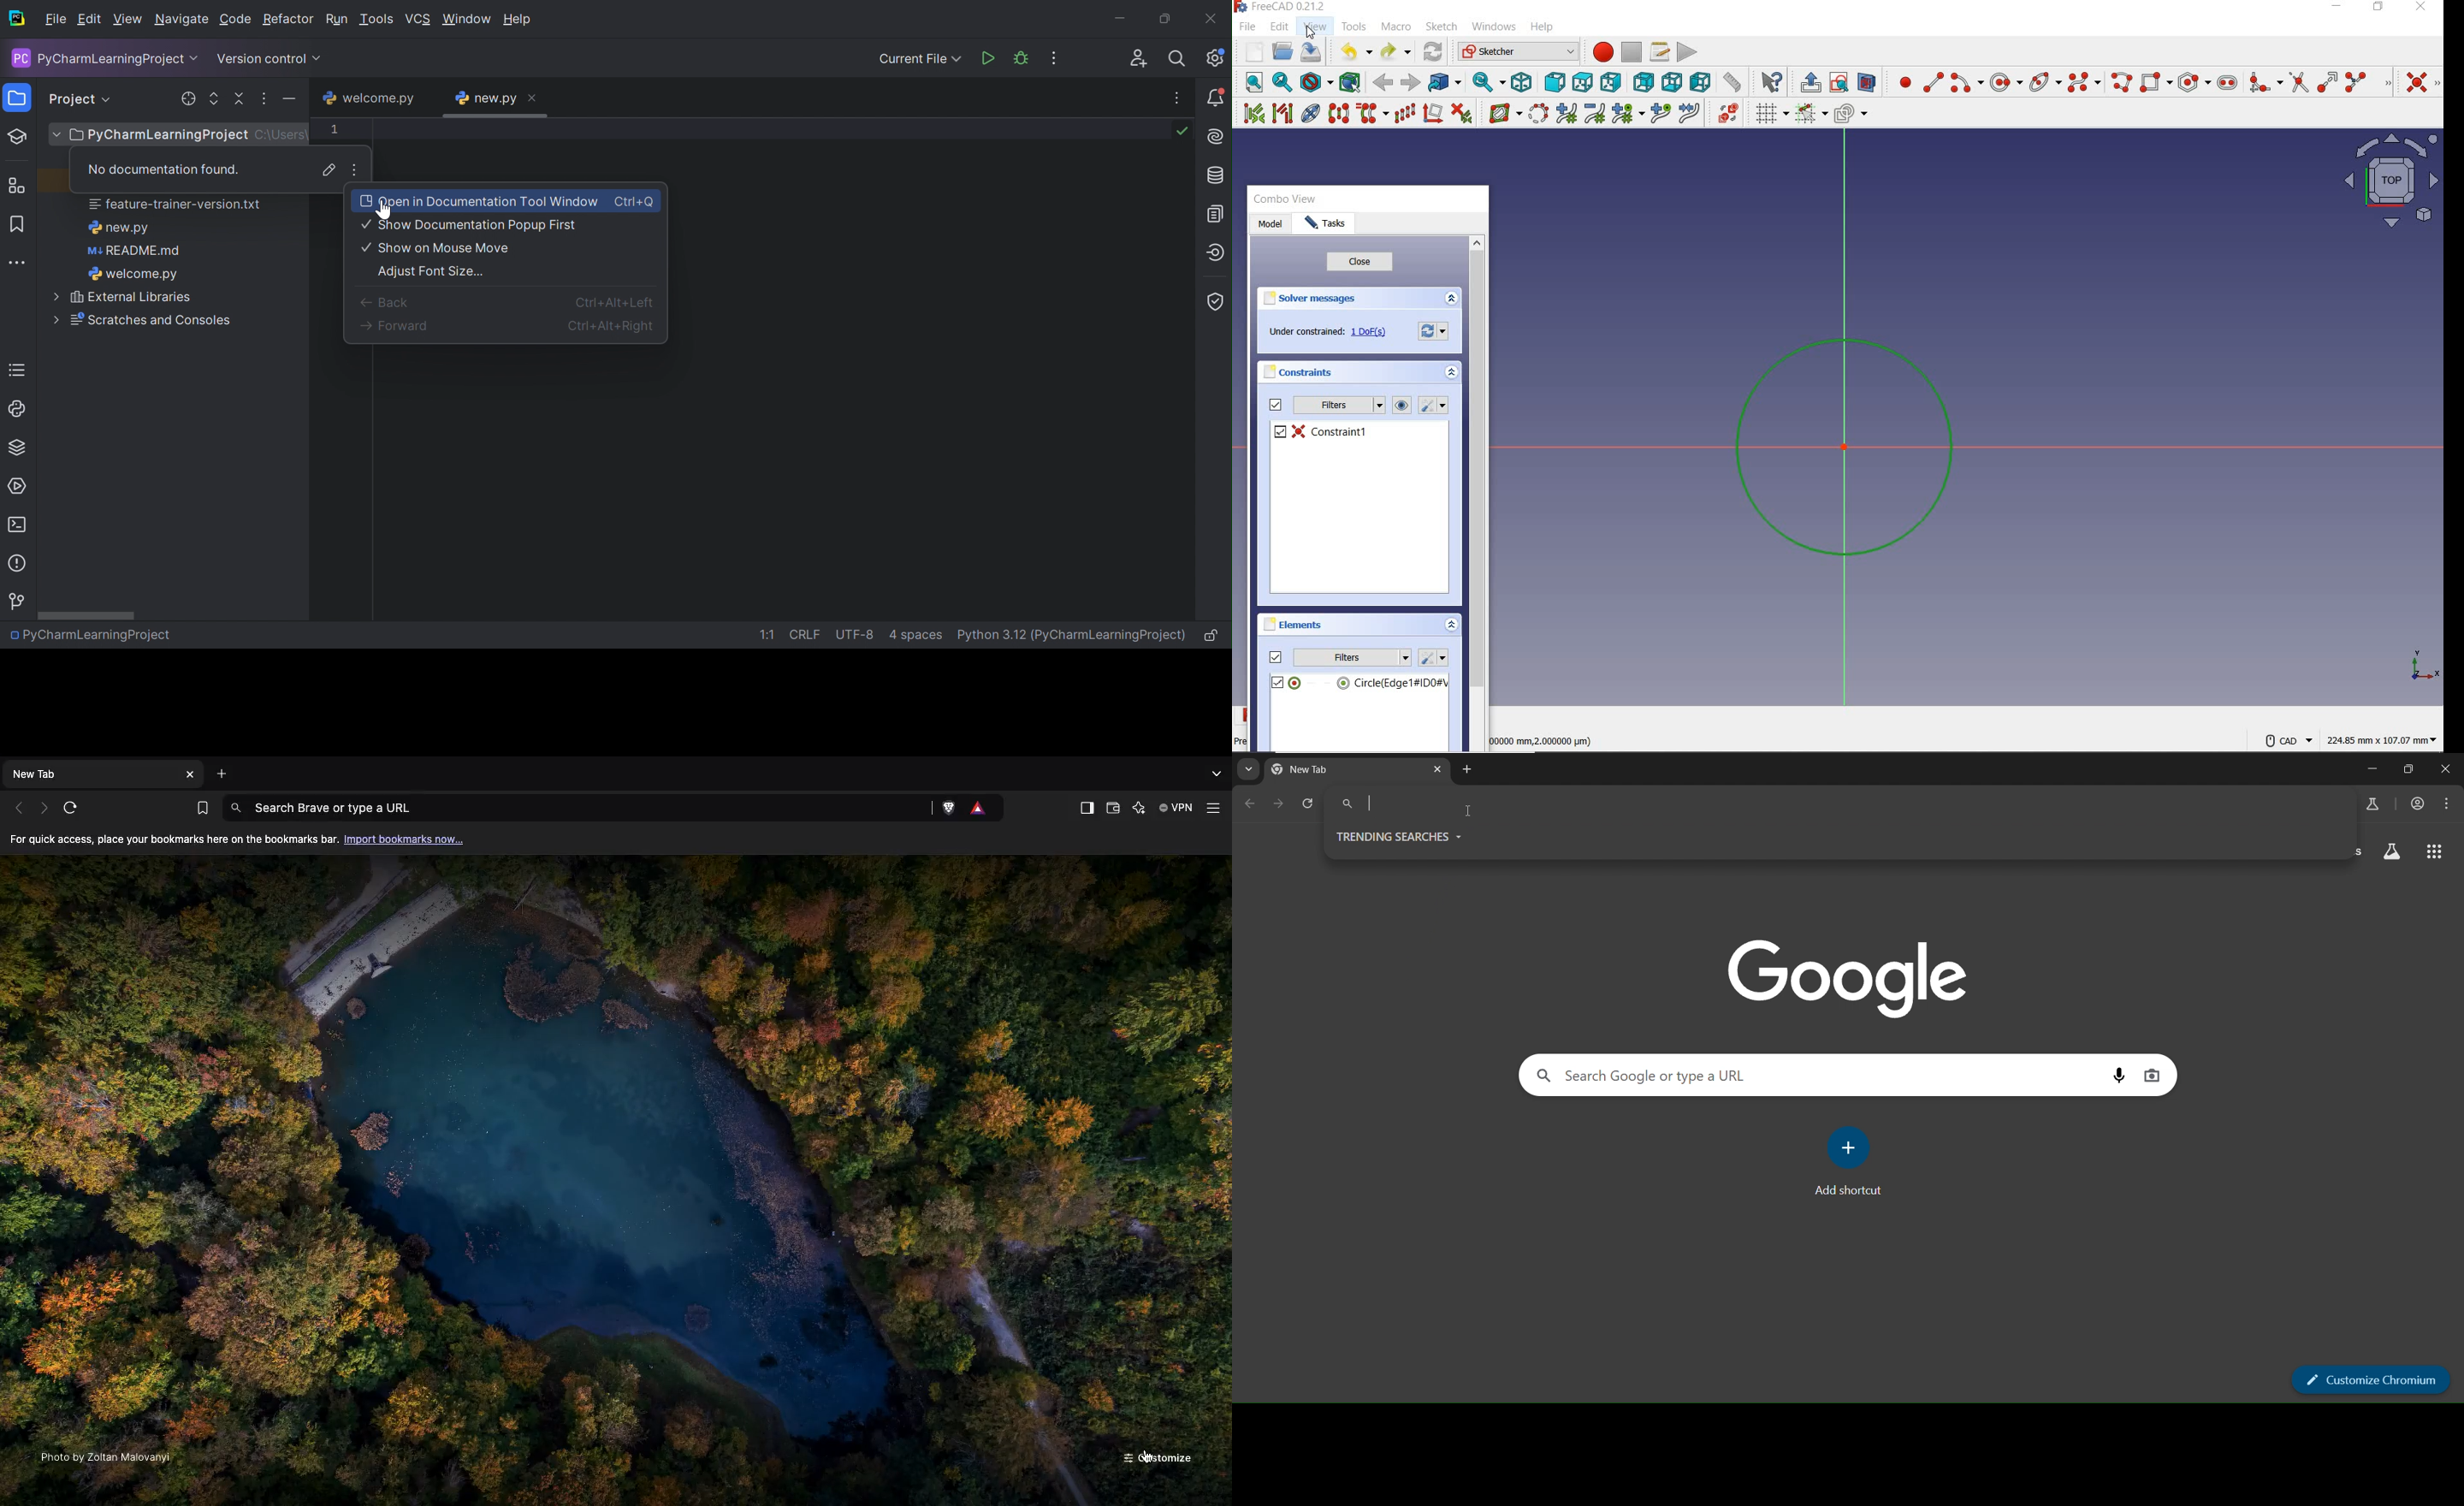 This screenshot has height=1512, width=2464. What do you see at coordinates (1401, 405) in the screenshot?
I see `view` at bounding box center [1401, 405].